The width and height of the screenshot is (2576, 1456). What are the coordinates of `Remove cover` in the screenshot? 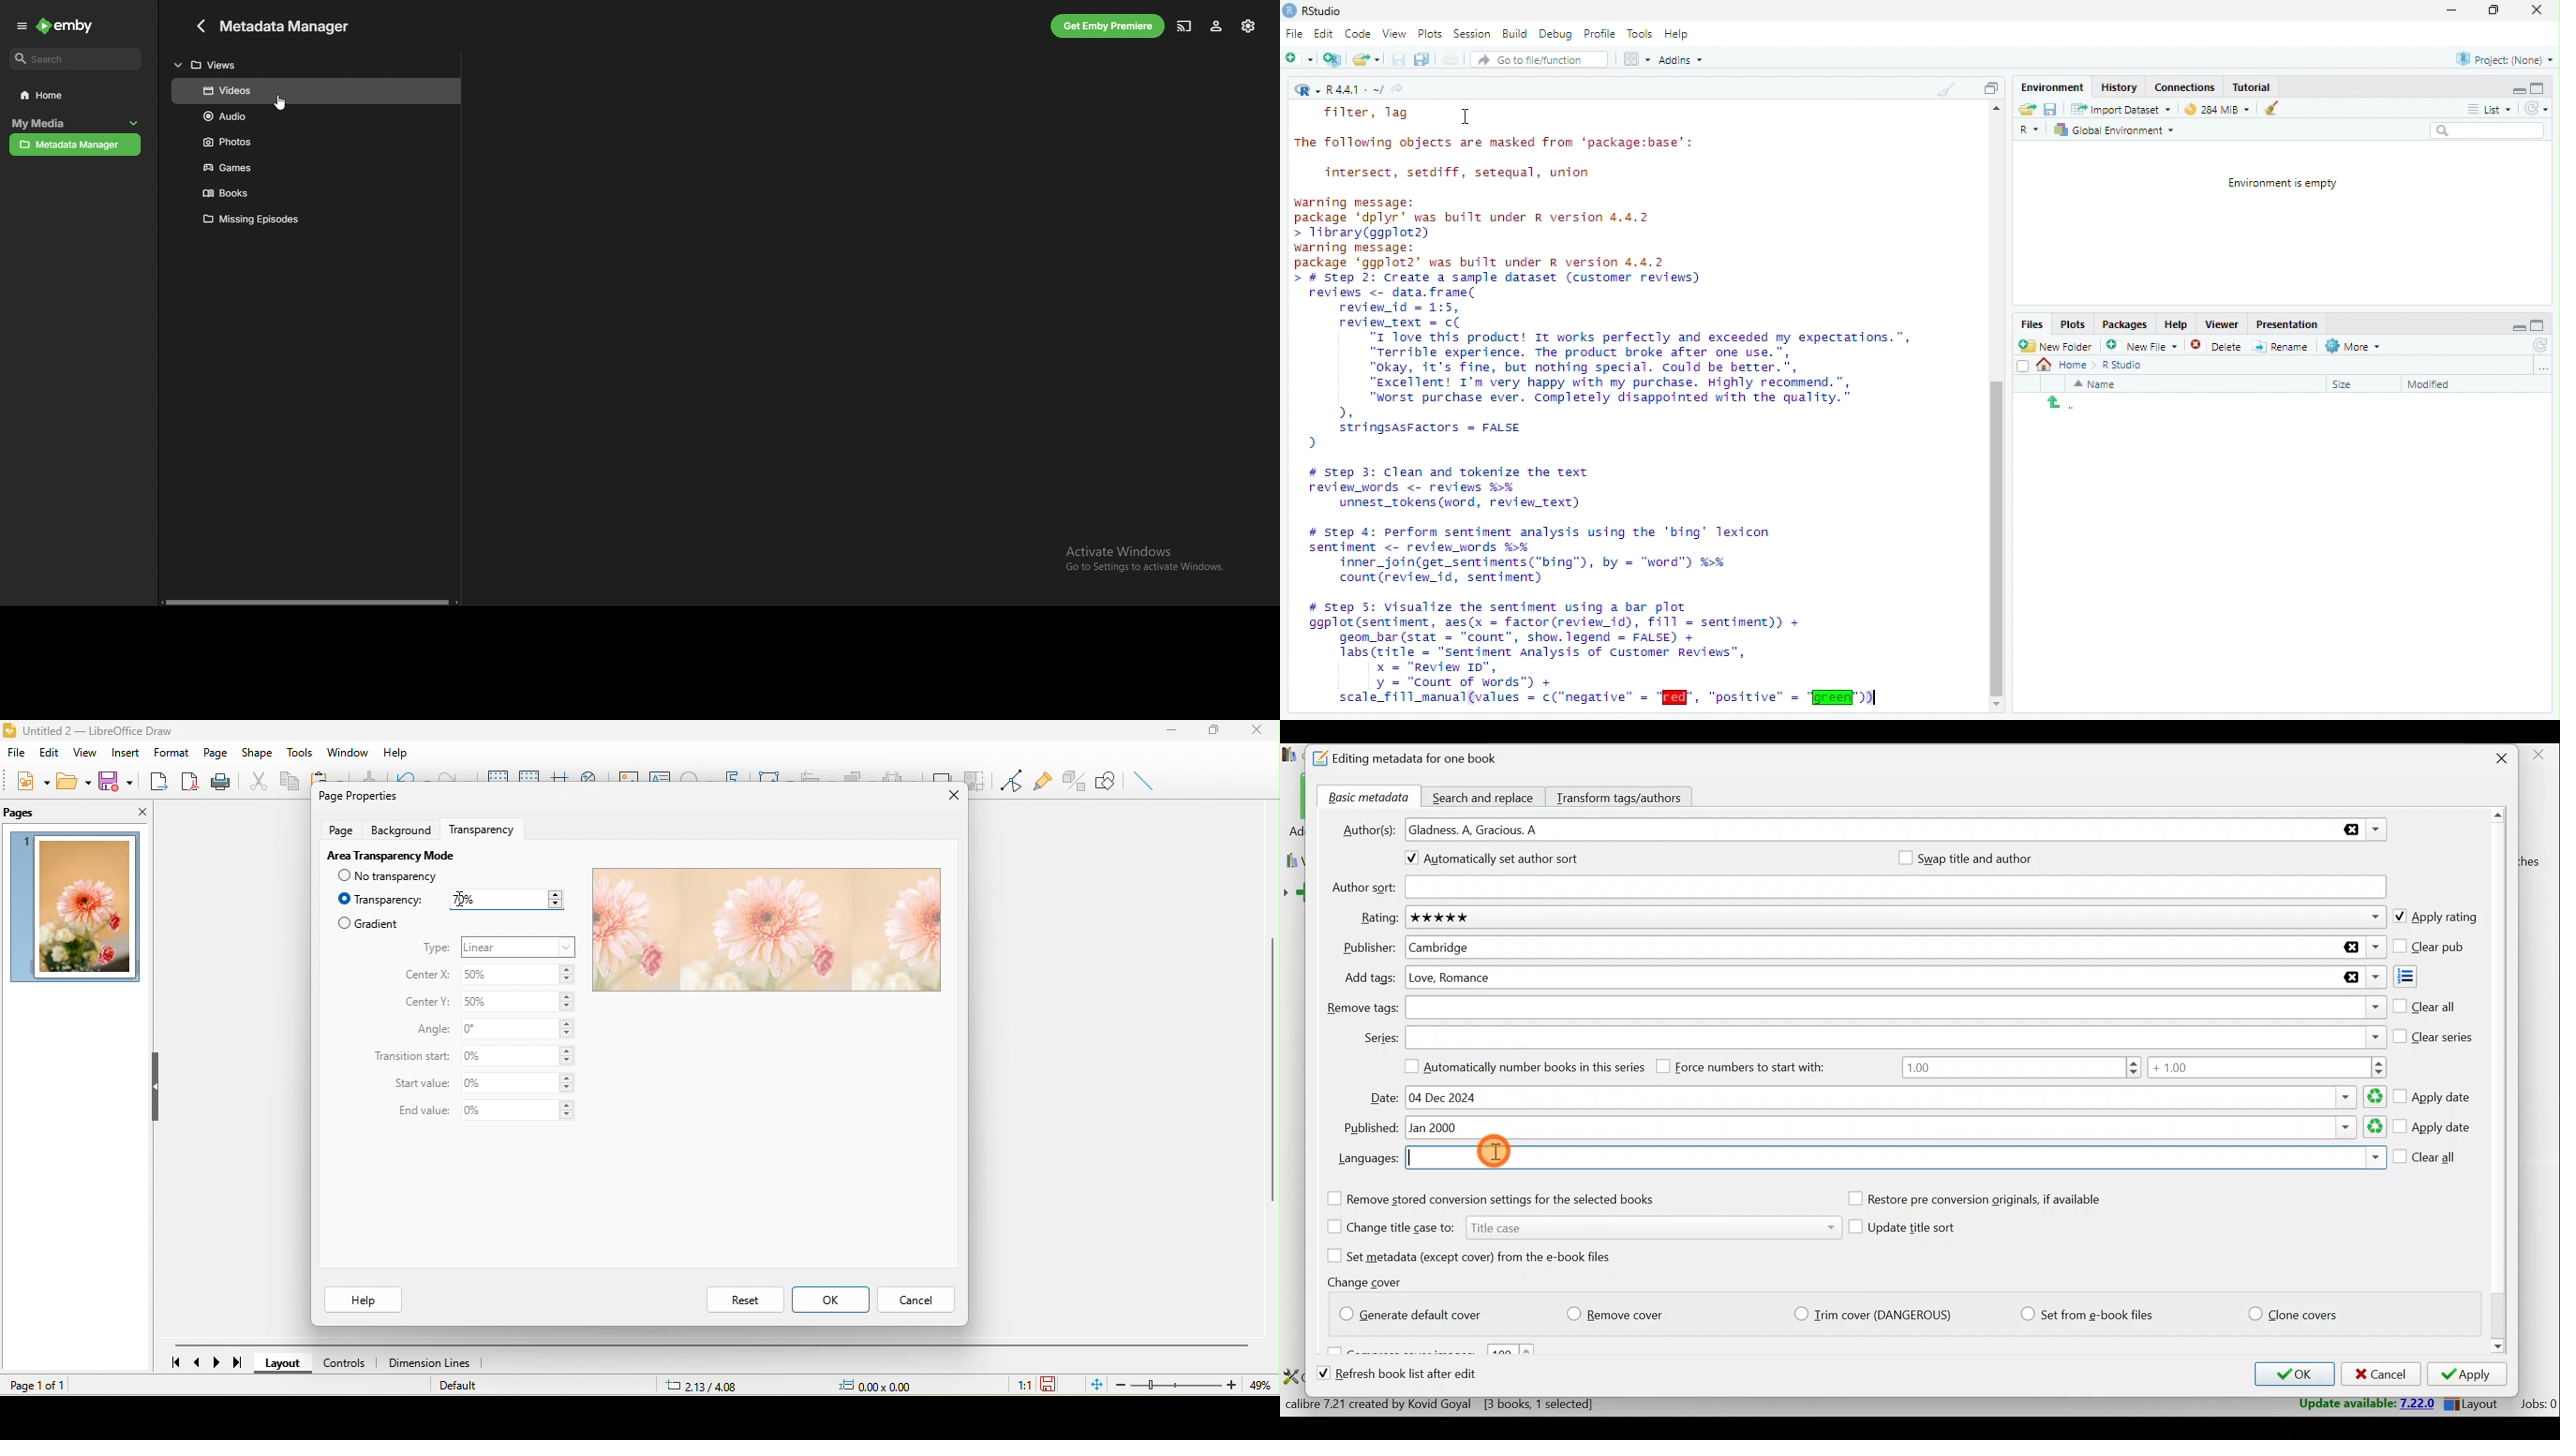 It's located at (1623, 1311).